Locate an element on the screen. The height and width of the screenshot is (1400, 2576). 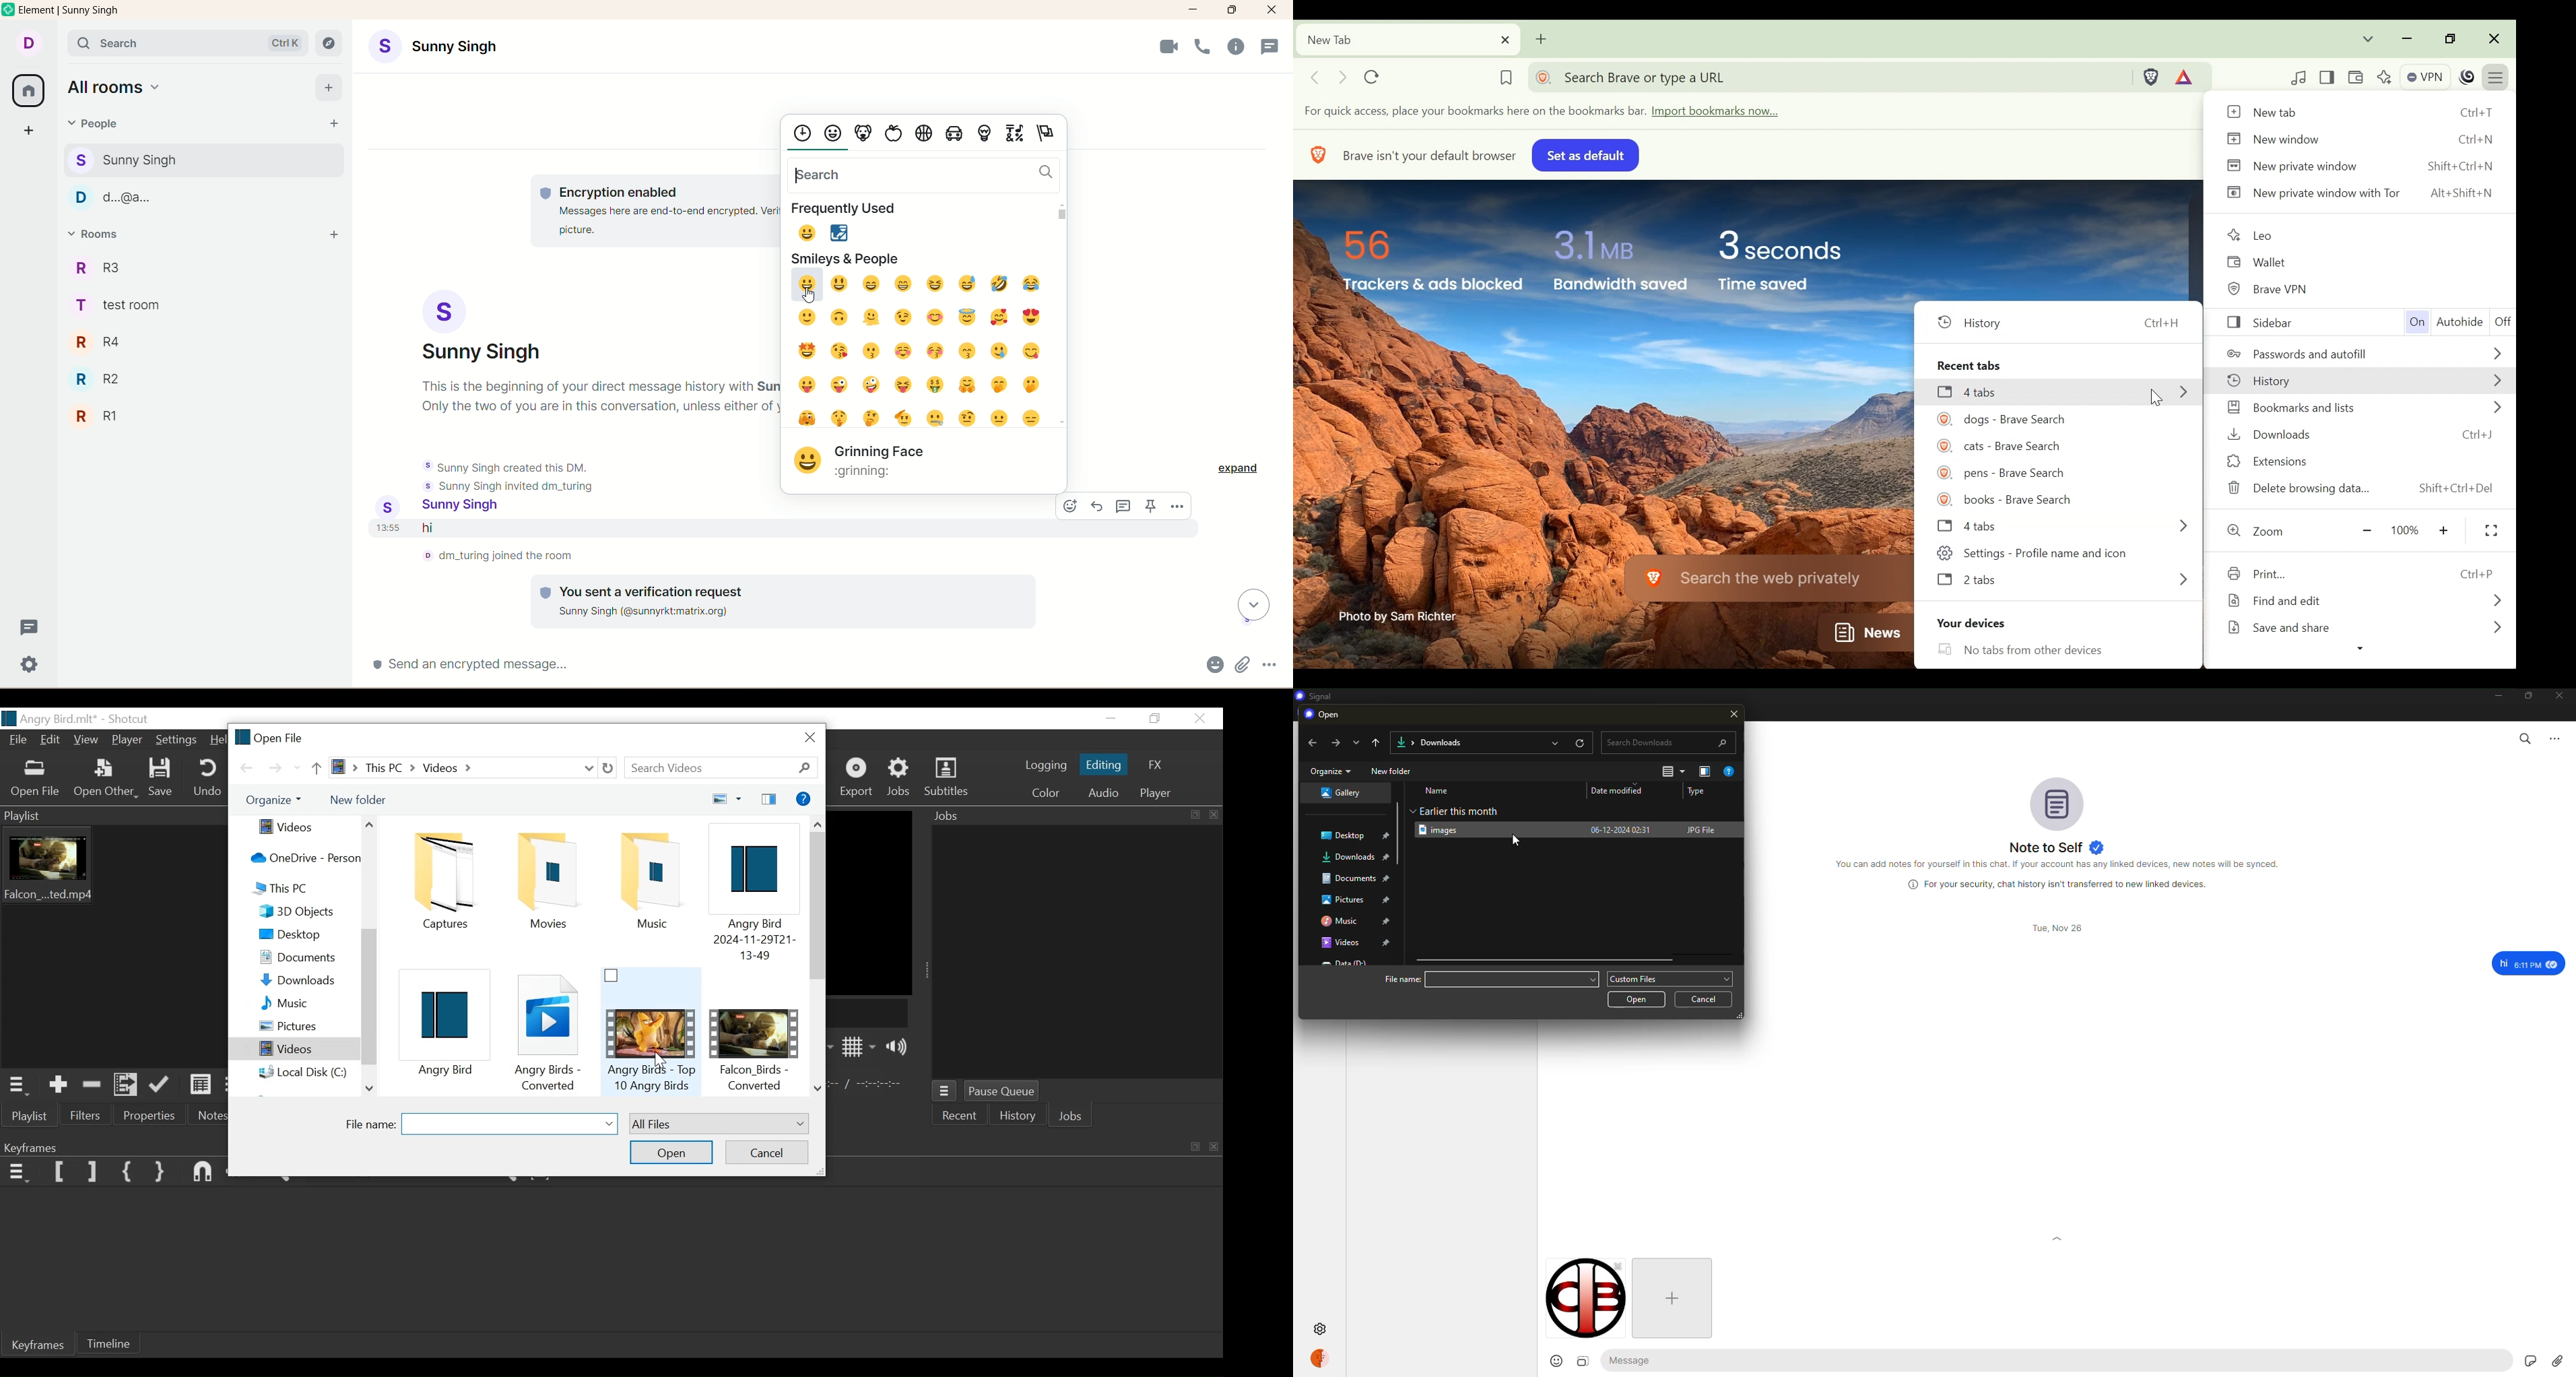
Open File is located at coordinates (38, 781).